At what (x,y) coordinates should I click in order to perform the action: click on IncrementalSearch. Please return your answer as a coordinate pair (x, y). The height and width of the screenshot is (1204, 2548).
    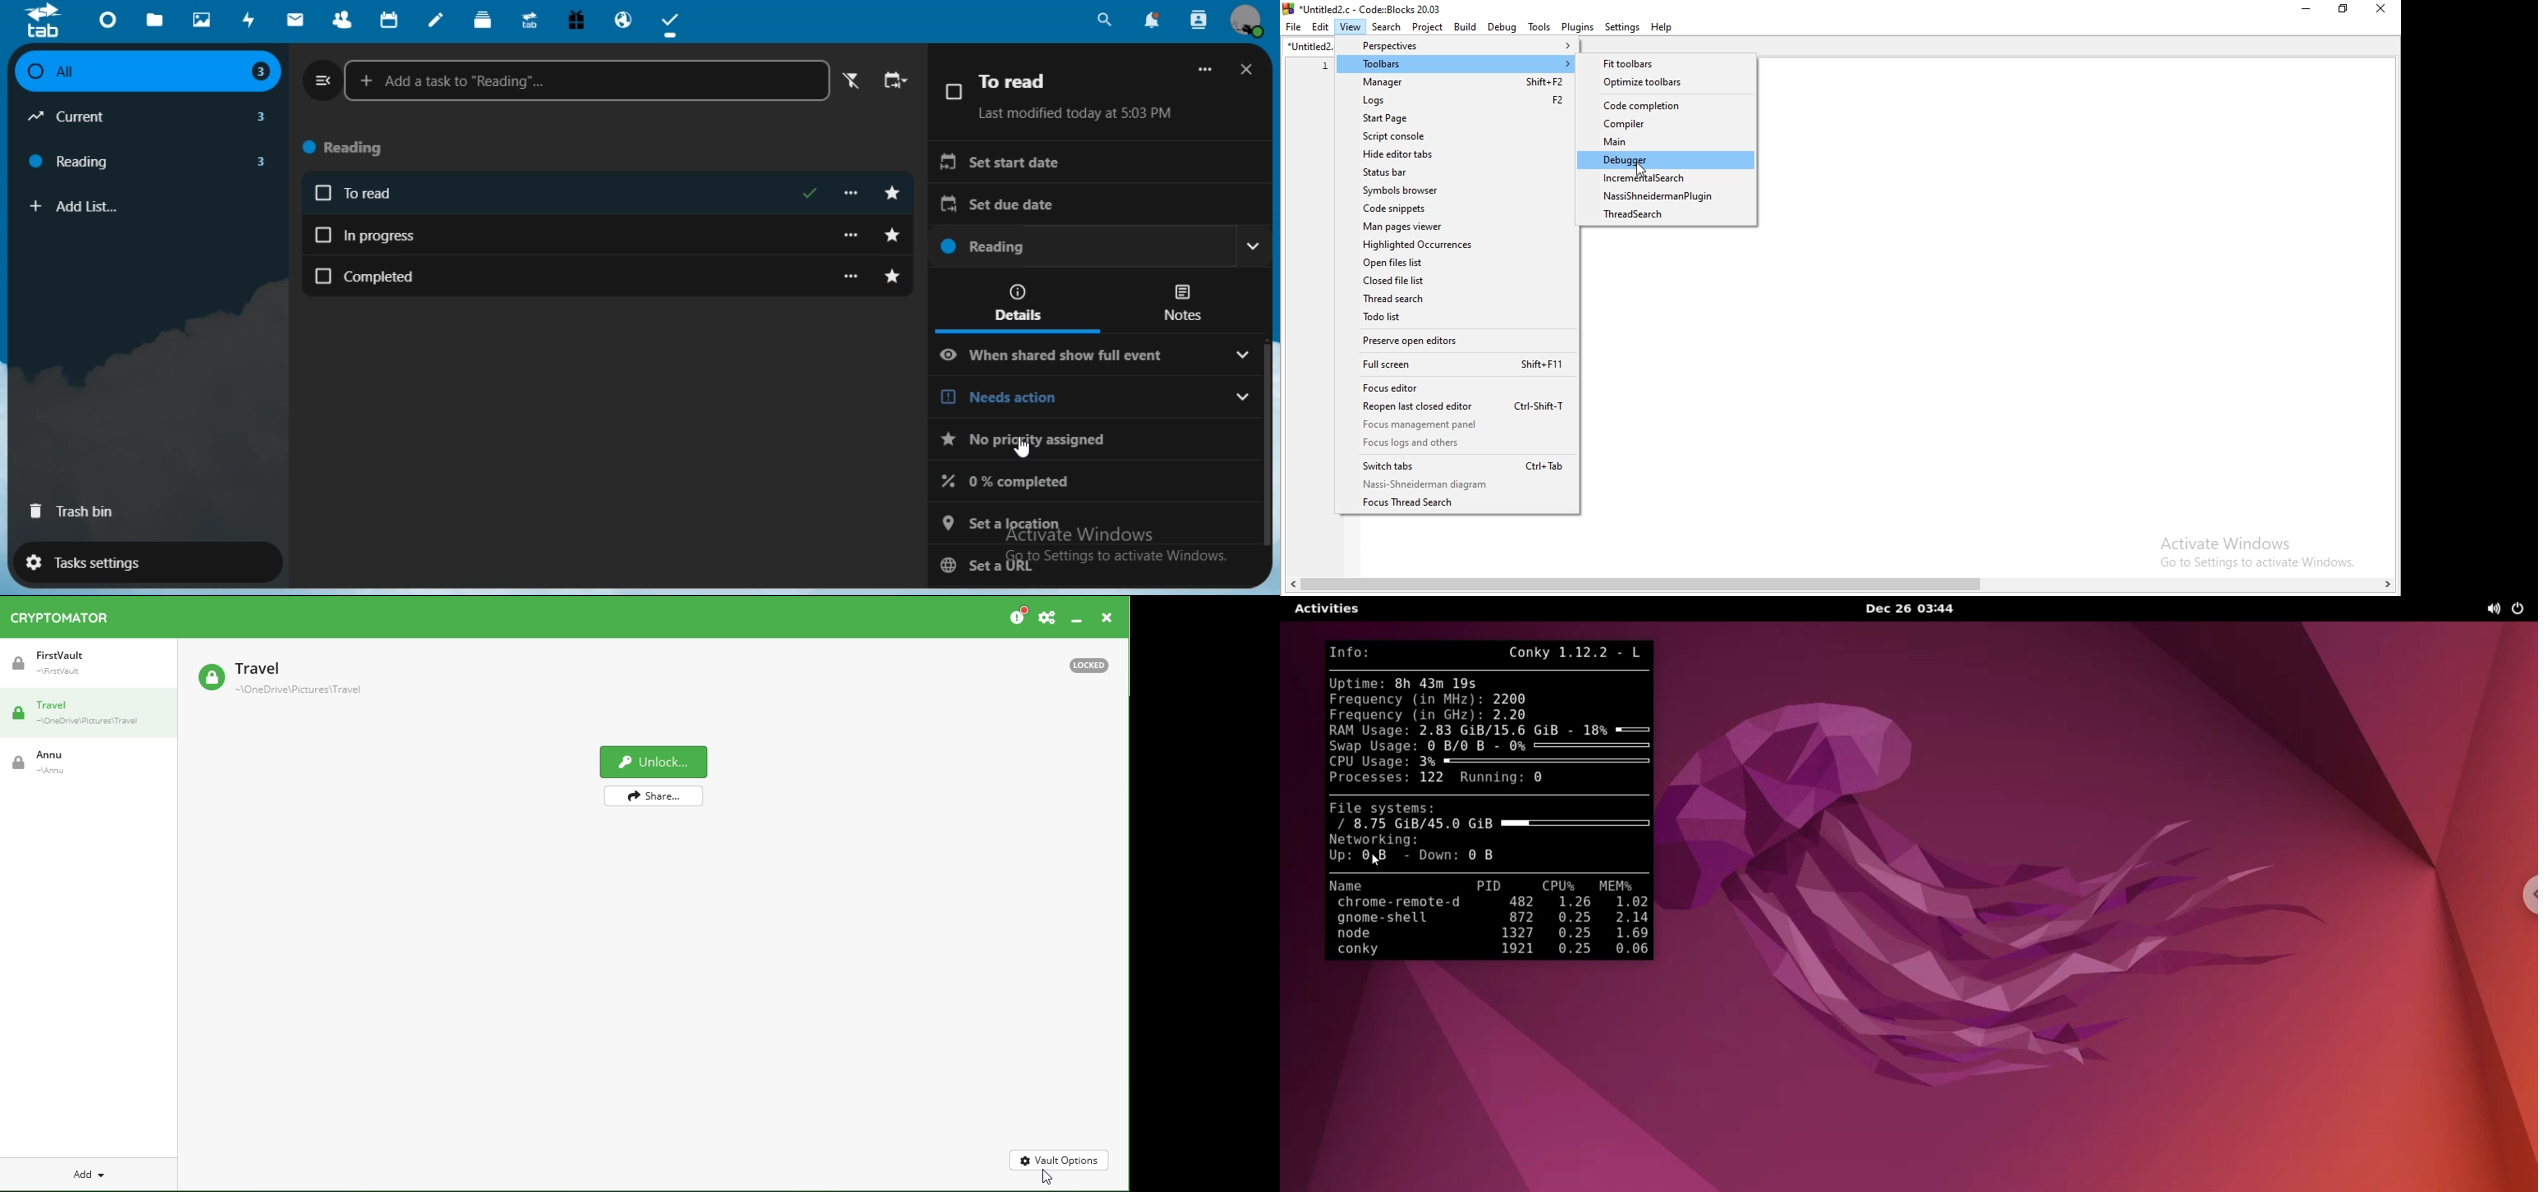
    Looking at the image, I should click on (1667, 179).